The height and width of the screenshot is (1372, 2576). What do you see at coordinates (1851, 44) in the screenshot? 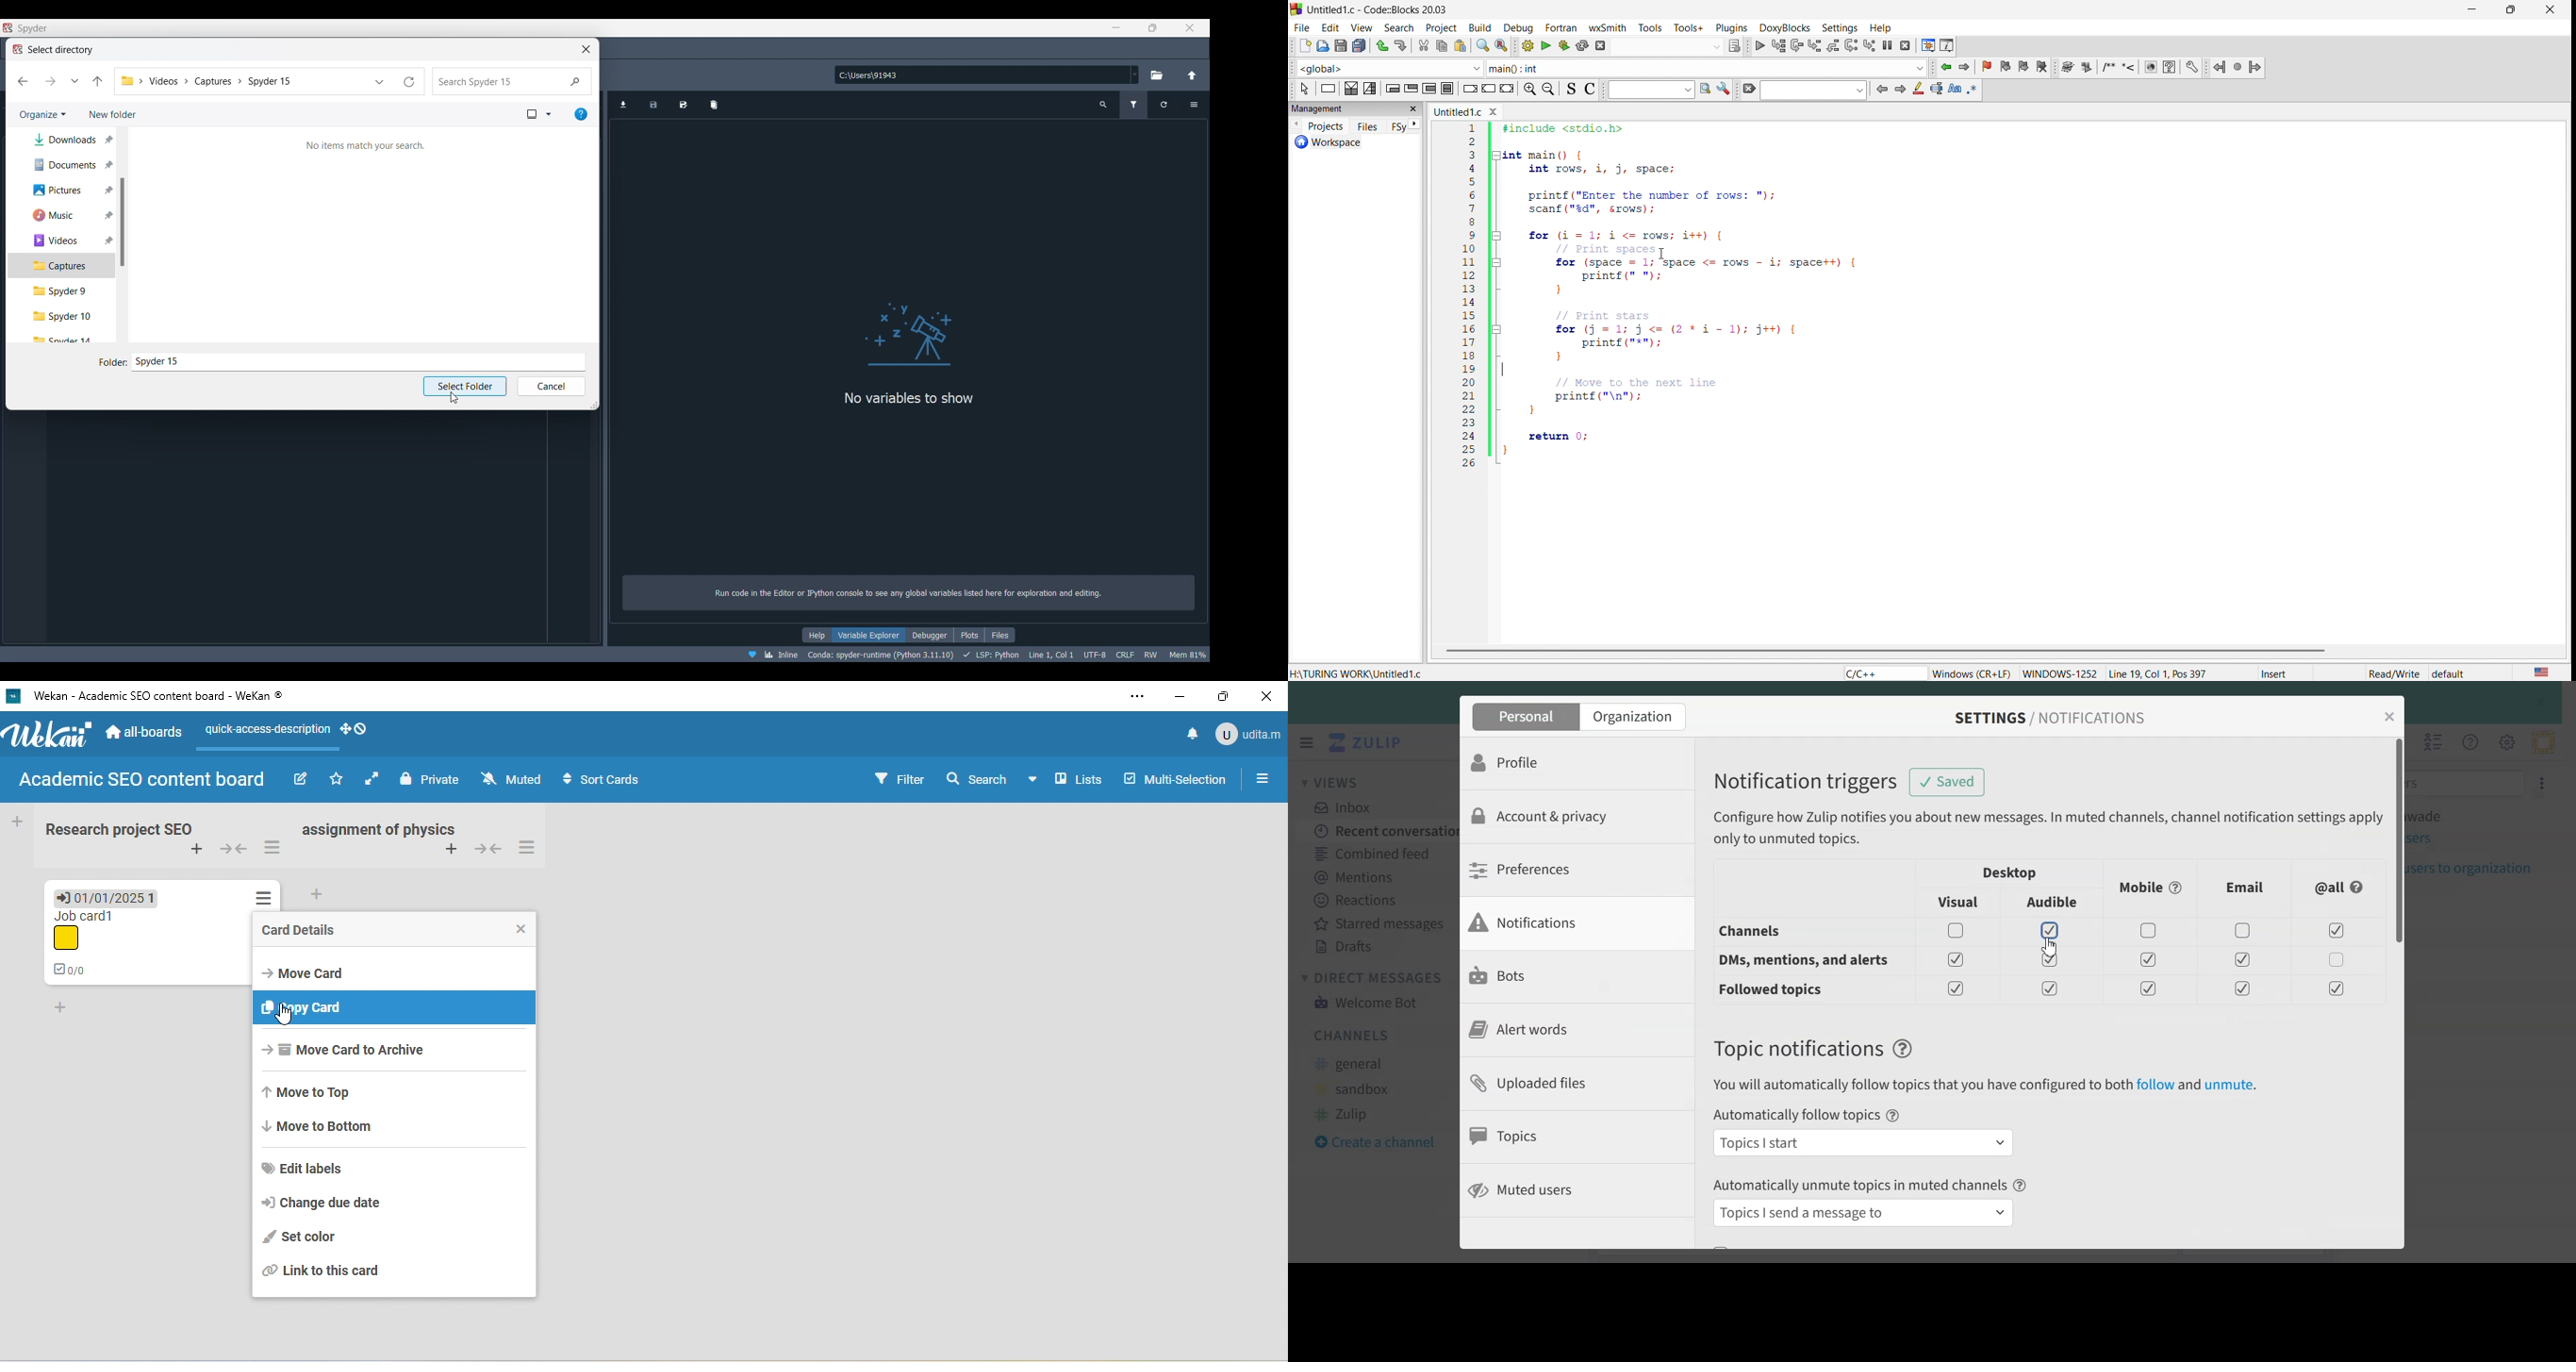
I see `next instruction` at bounding box center [1851, 44].